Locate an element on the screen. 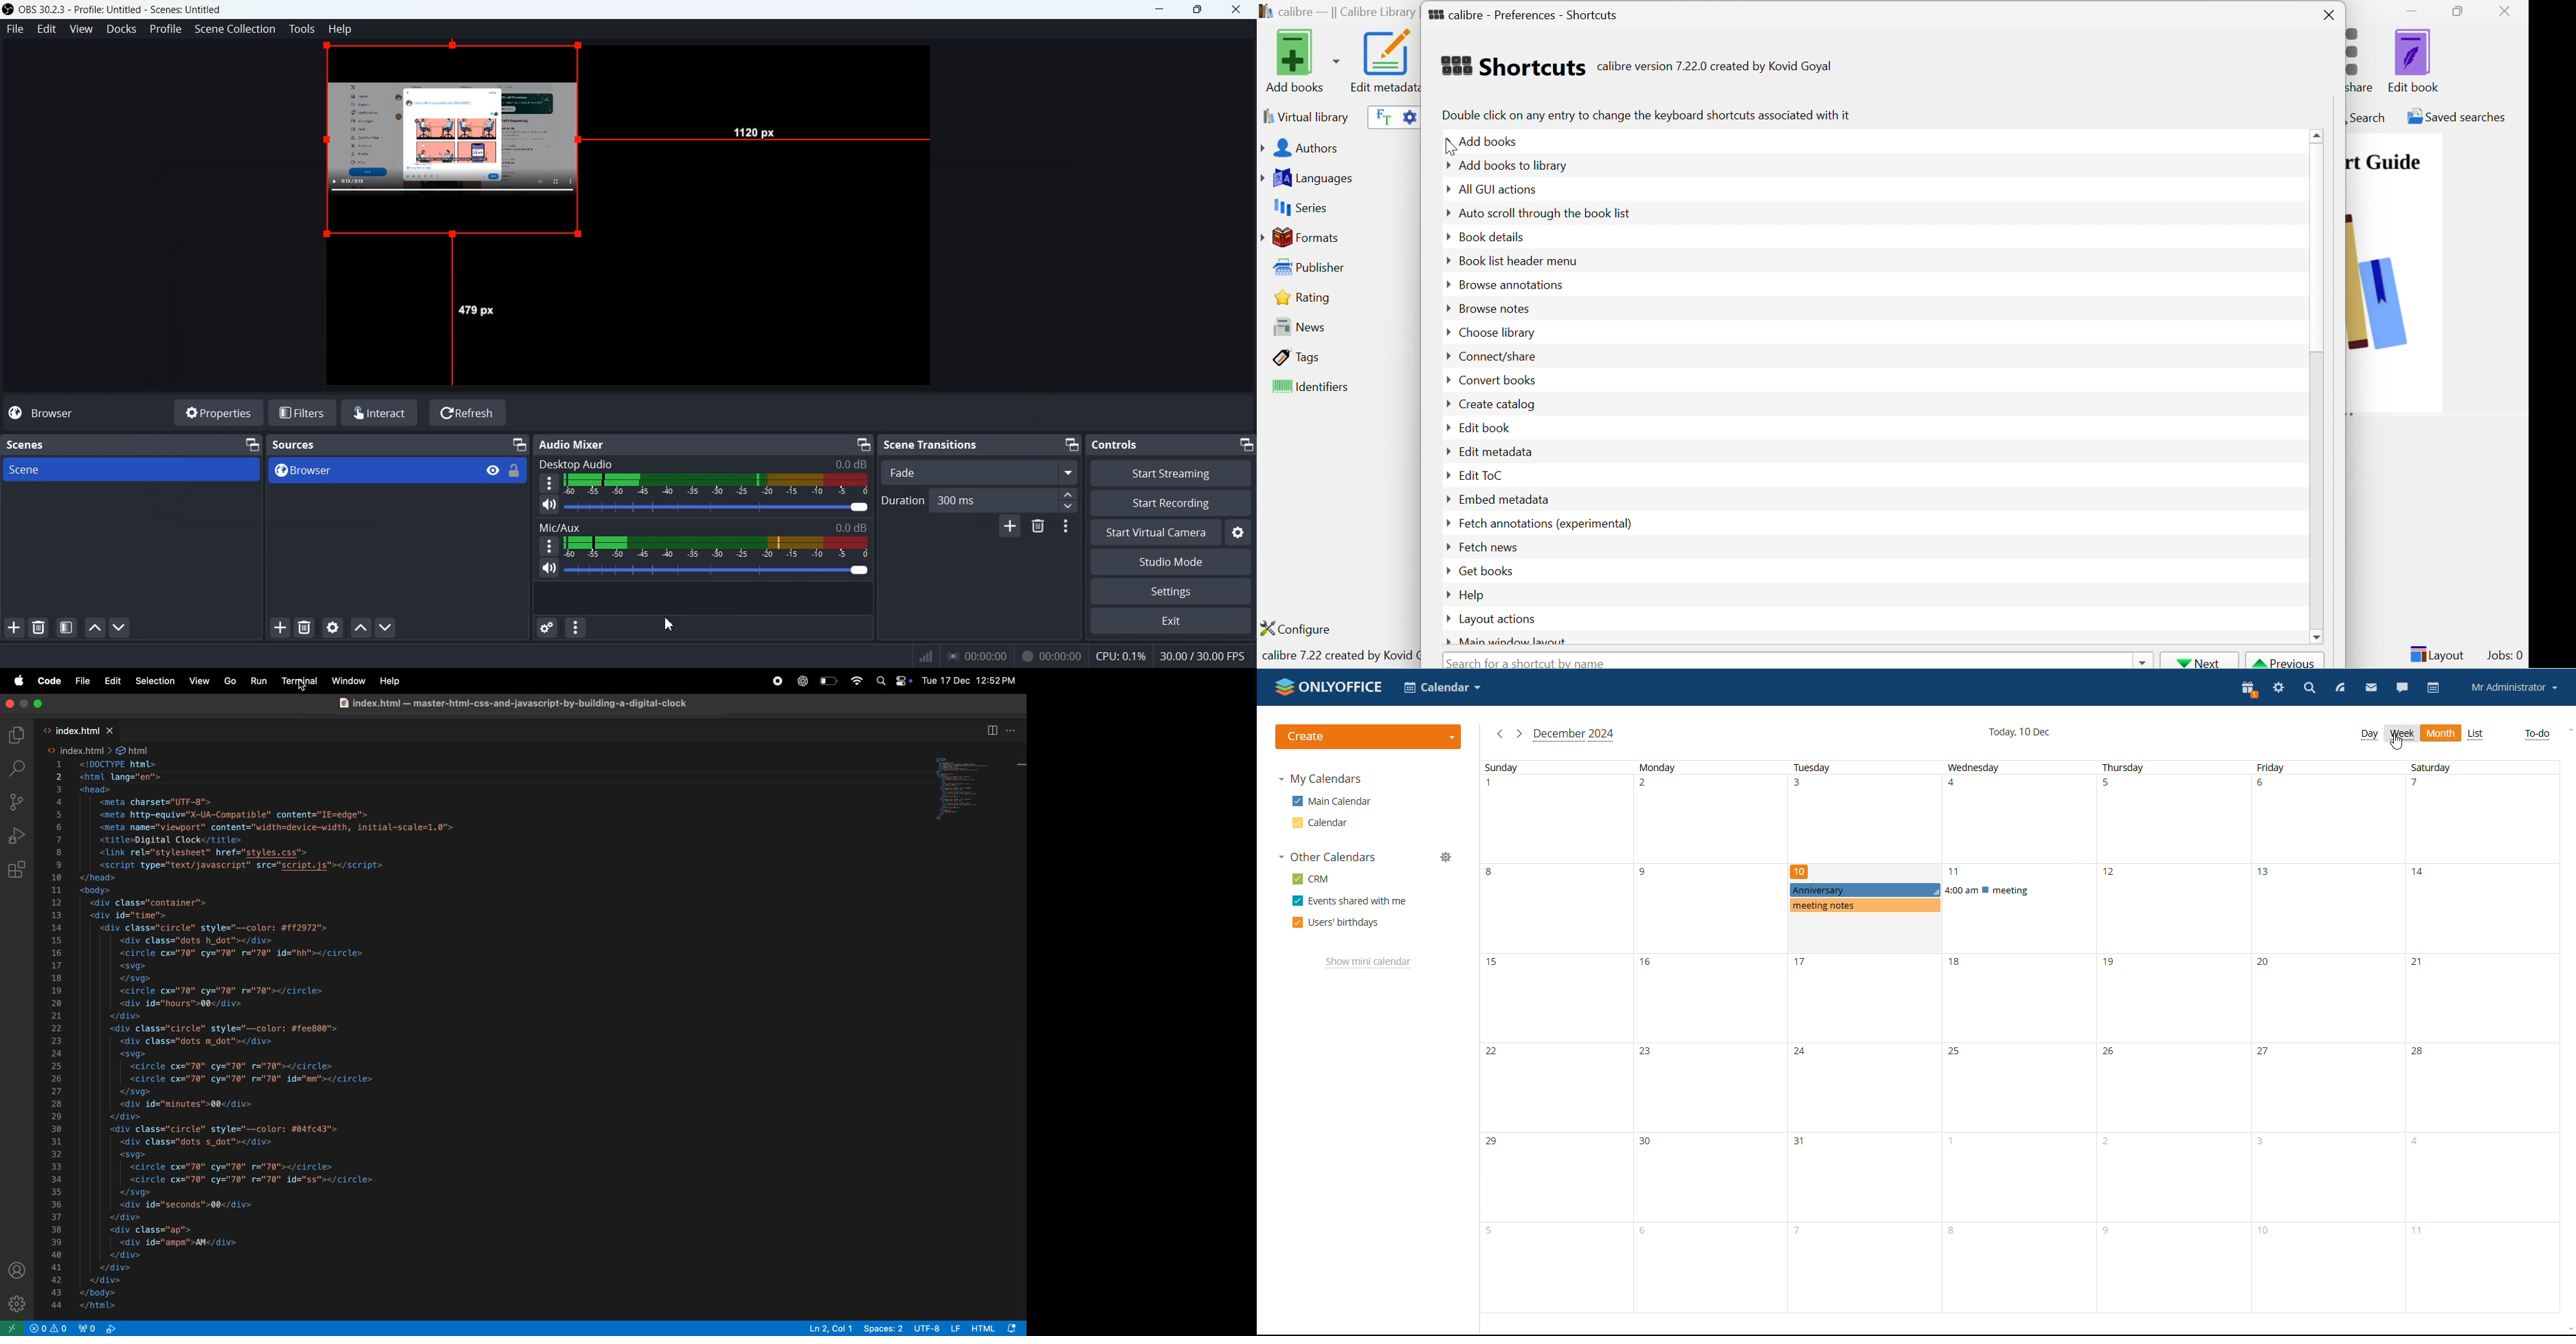 The image size is (2576, 1344). Close is located at coordinates (2329, 16).